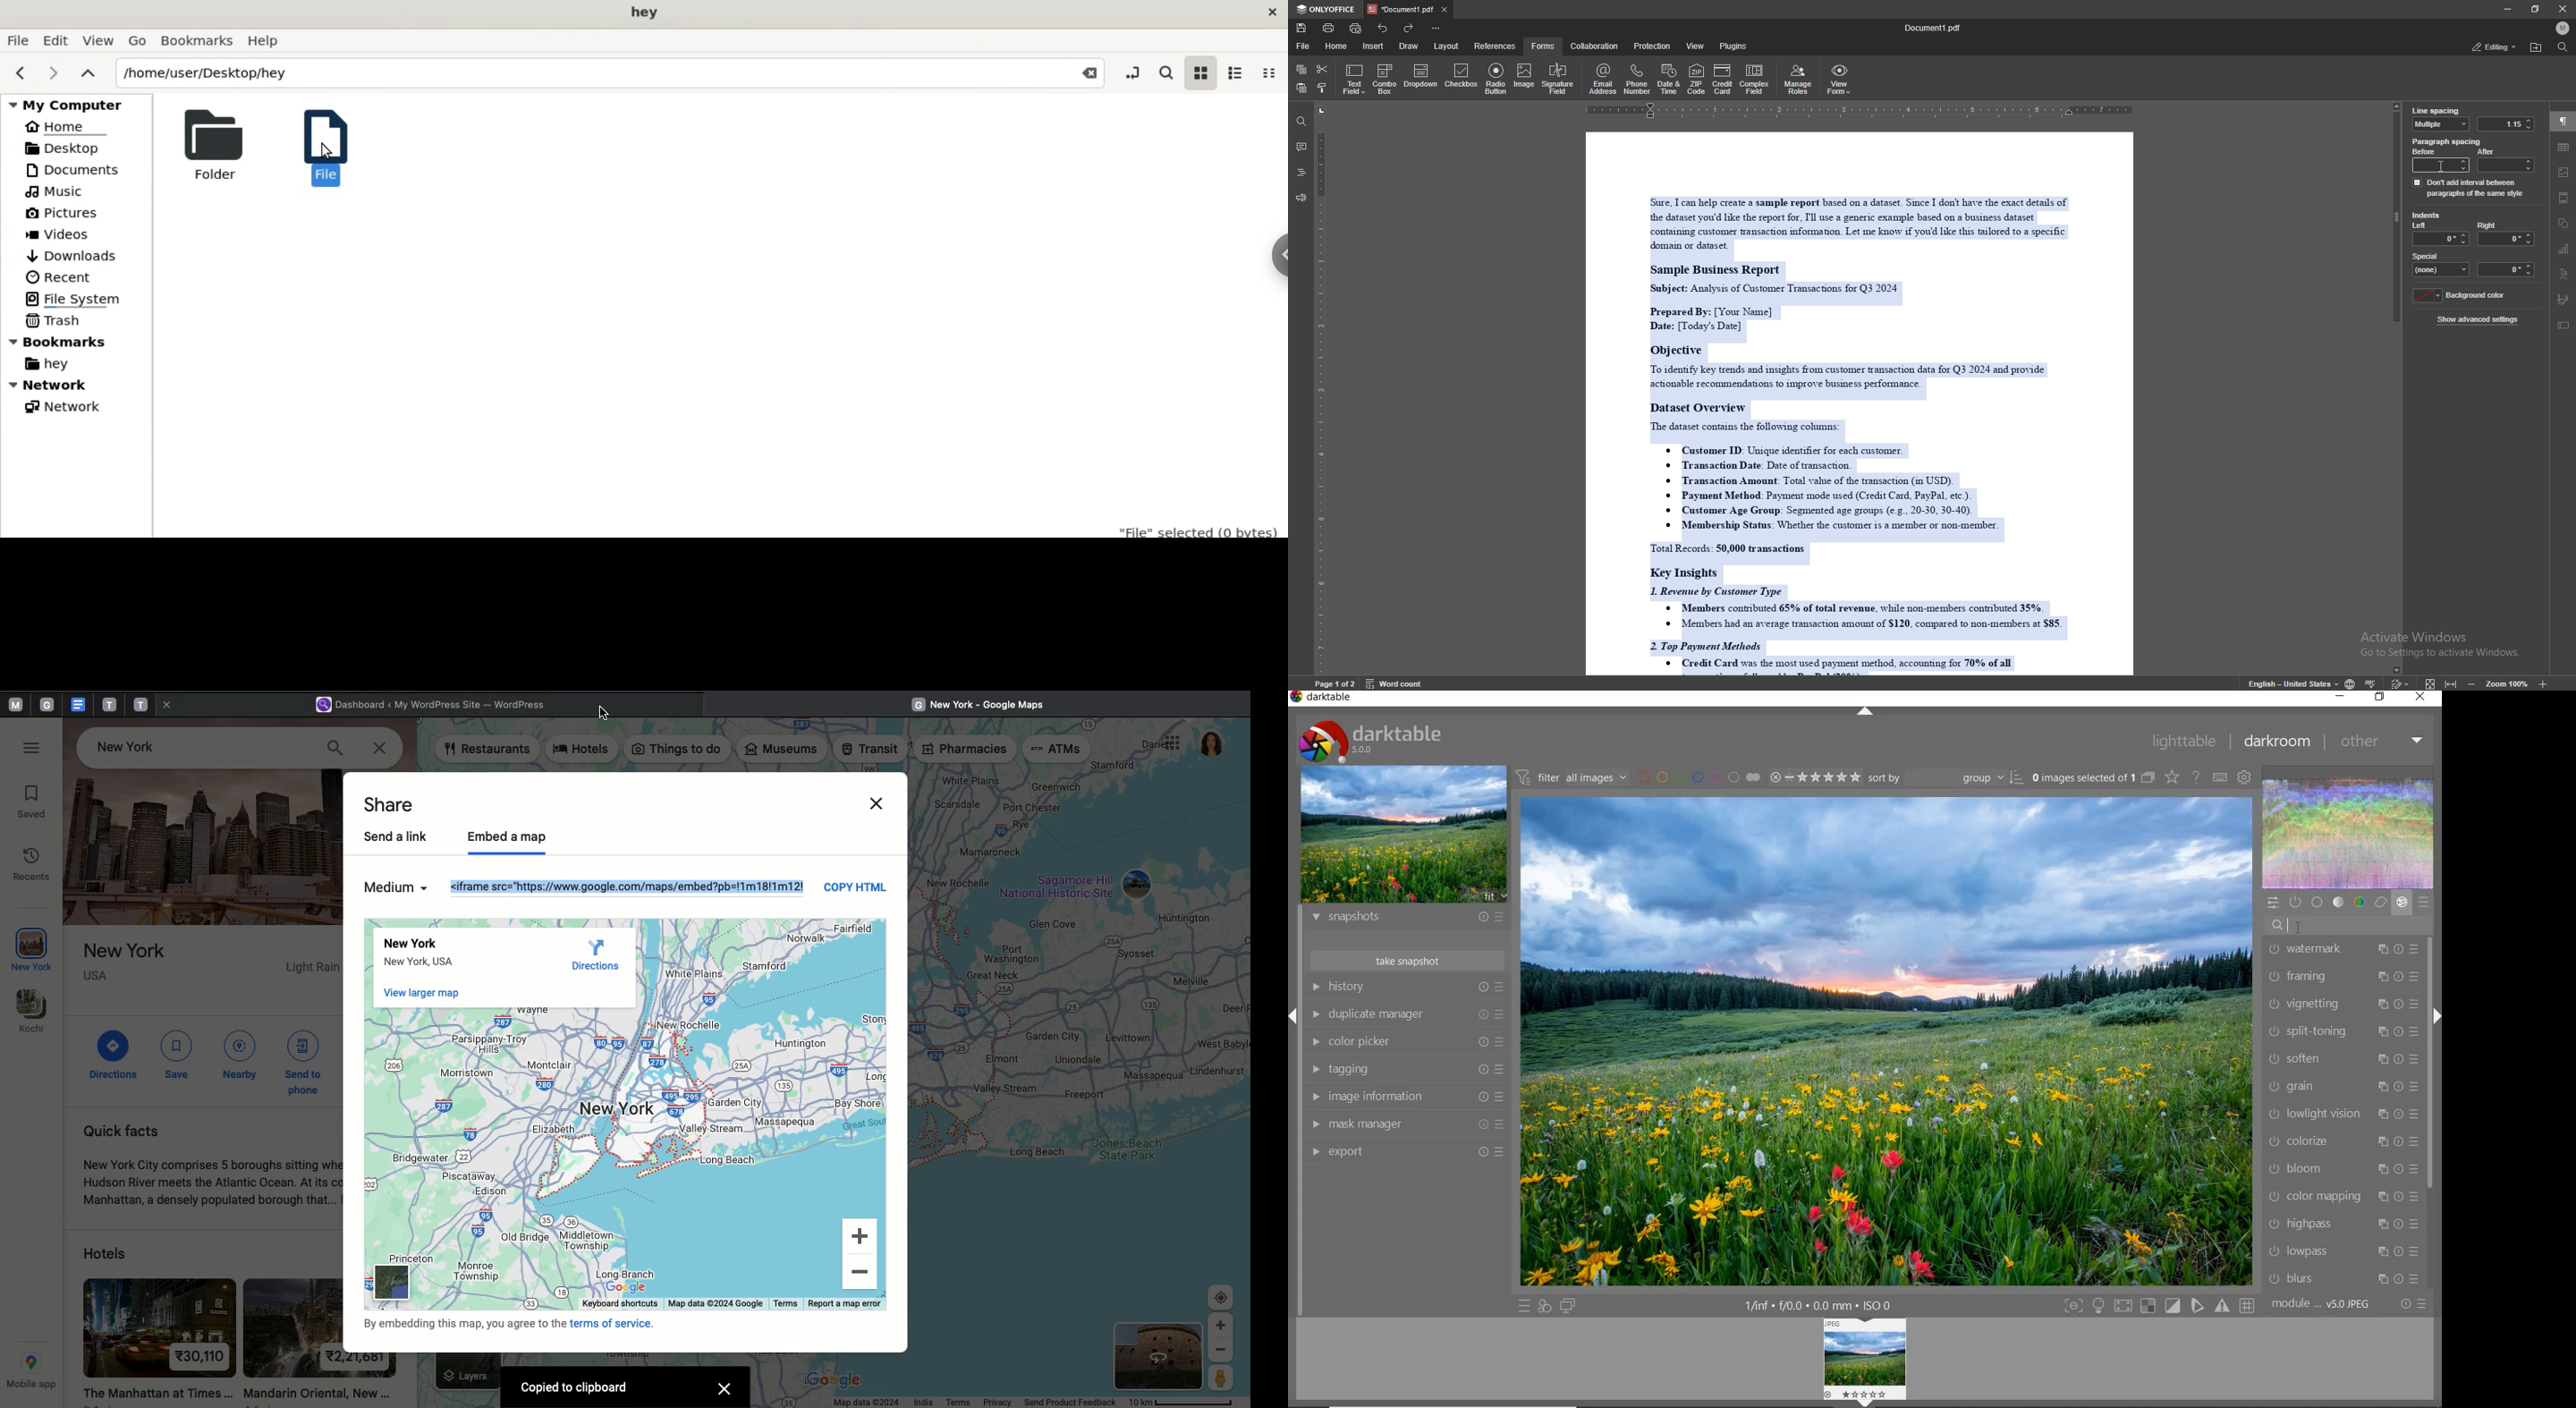  What do you see at coordinates (1406, 987) in the screenshot?
I see `history` at bounding box center [1406, 987].